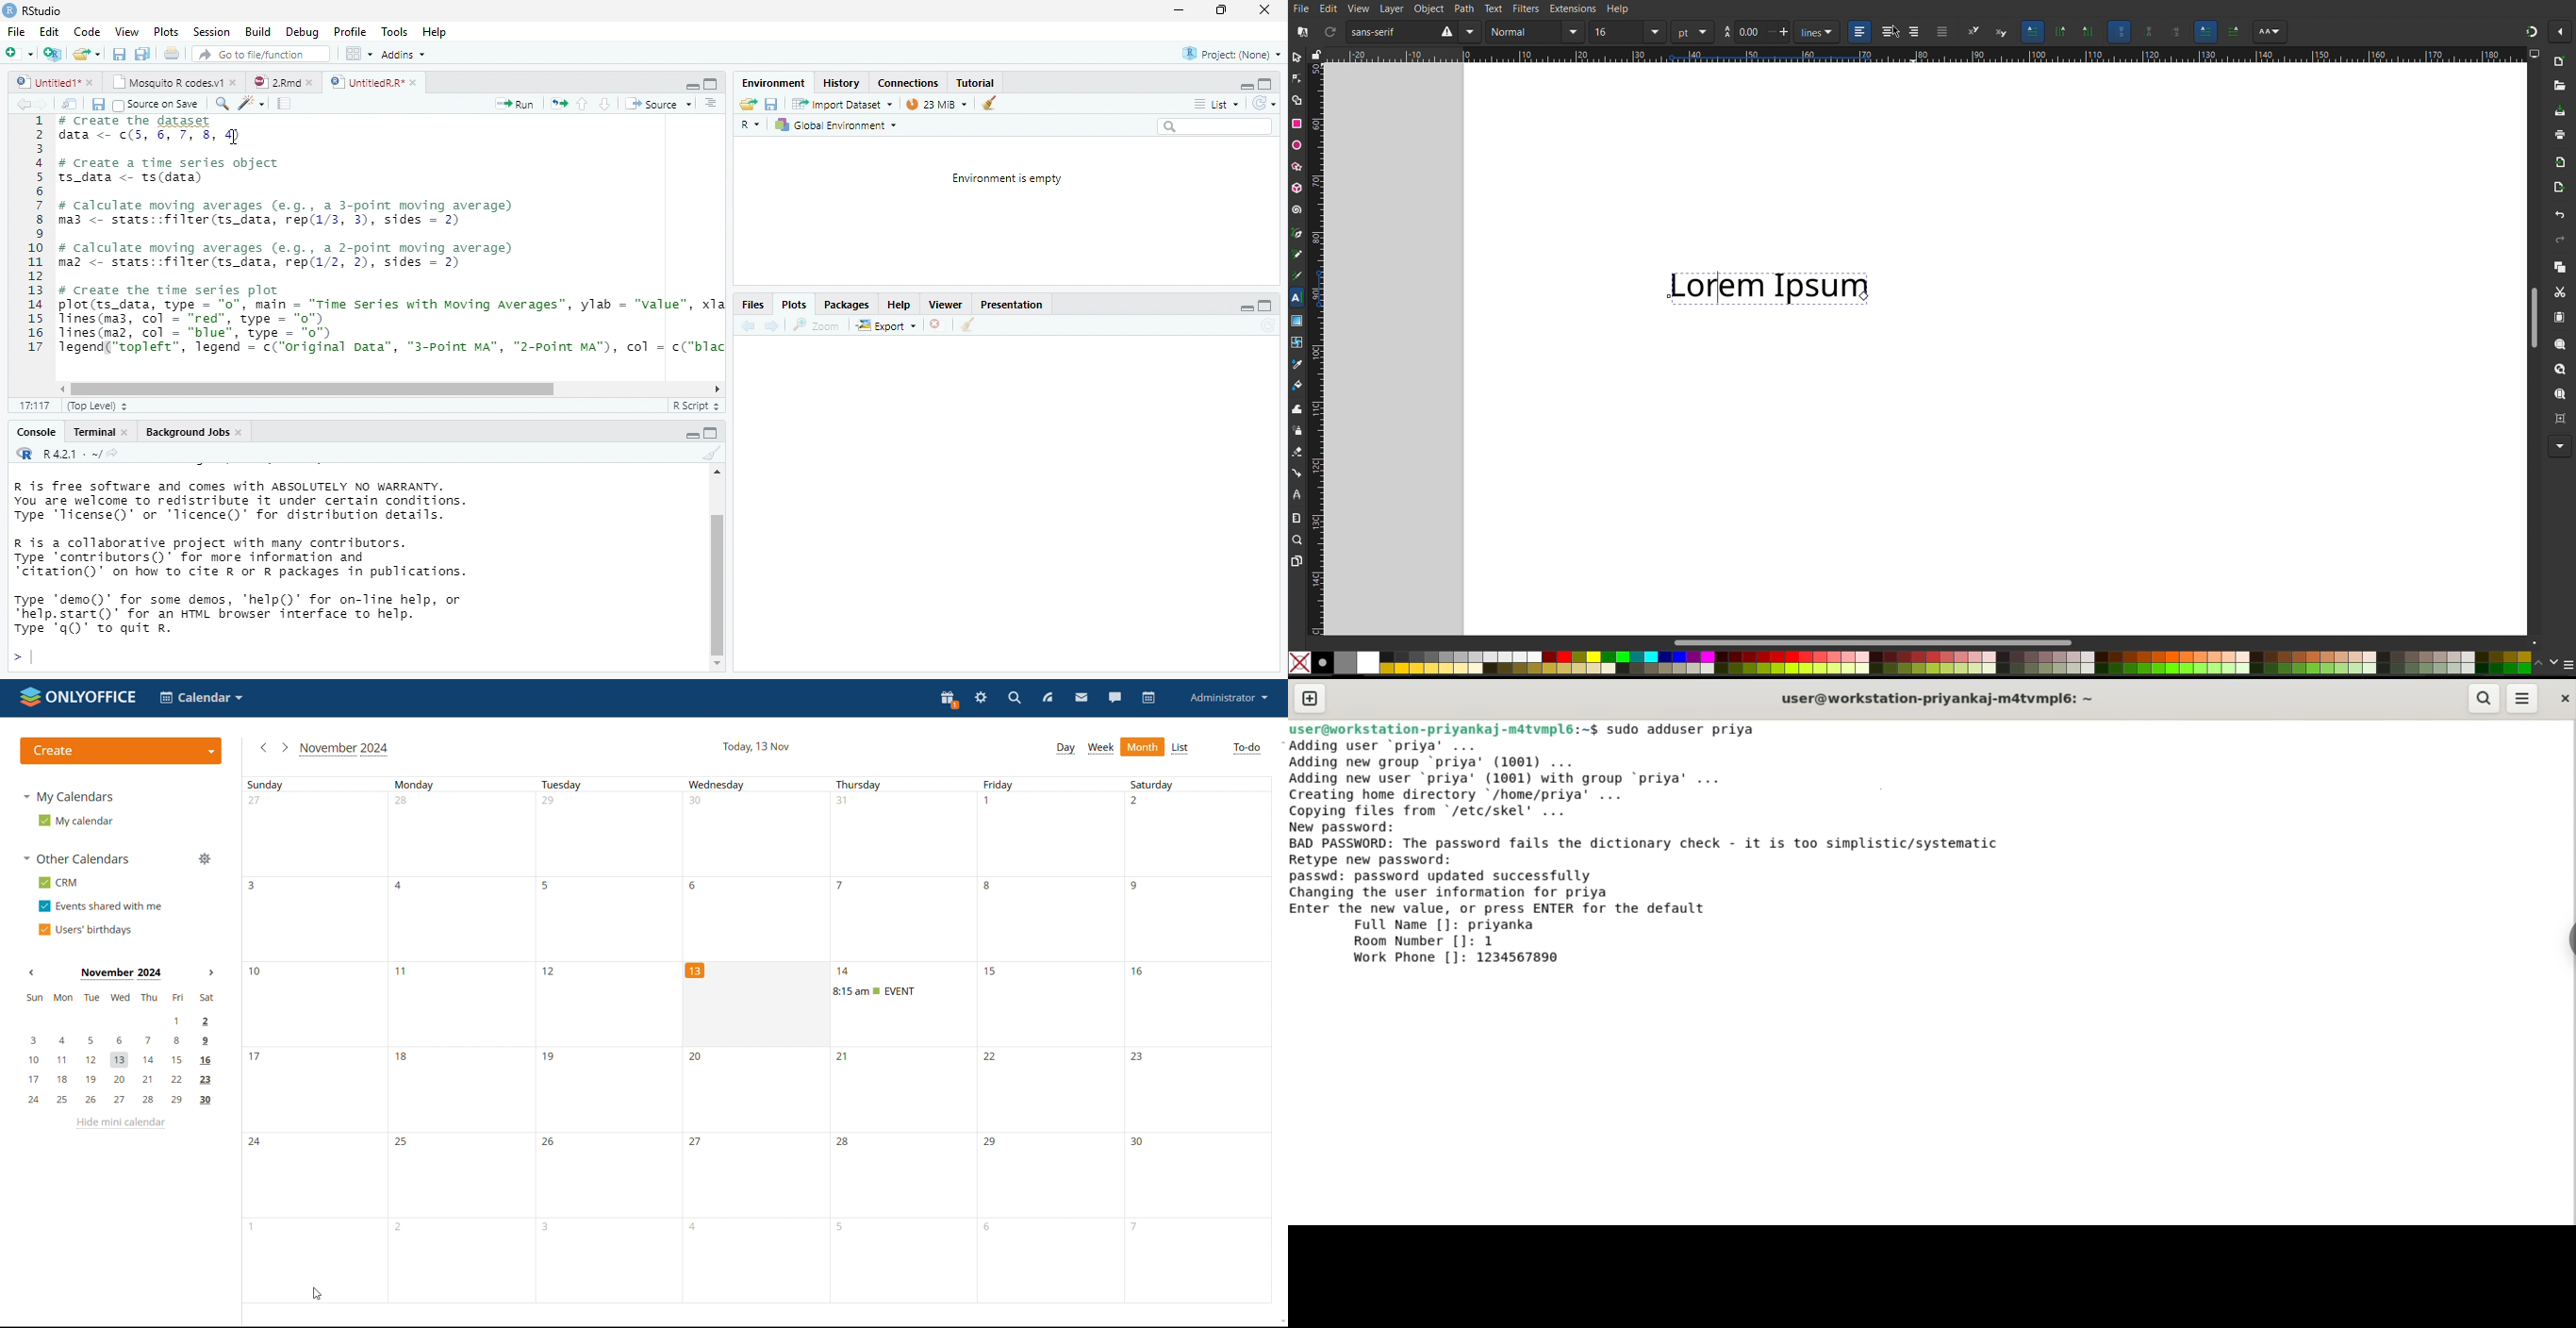 This screenshot has width=2576, height=1344. What do you see at coordinates (660, 104) in the screenshot?
I see `‘Source` at bounding box center [660, 104].